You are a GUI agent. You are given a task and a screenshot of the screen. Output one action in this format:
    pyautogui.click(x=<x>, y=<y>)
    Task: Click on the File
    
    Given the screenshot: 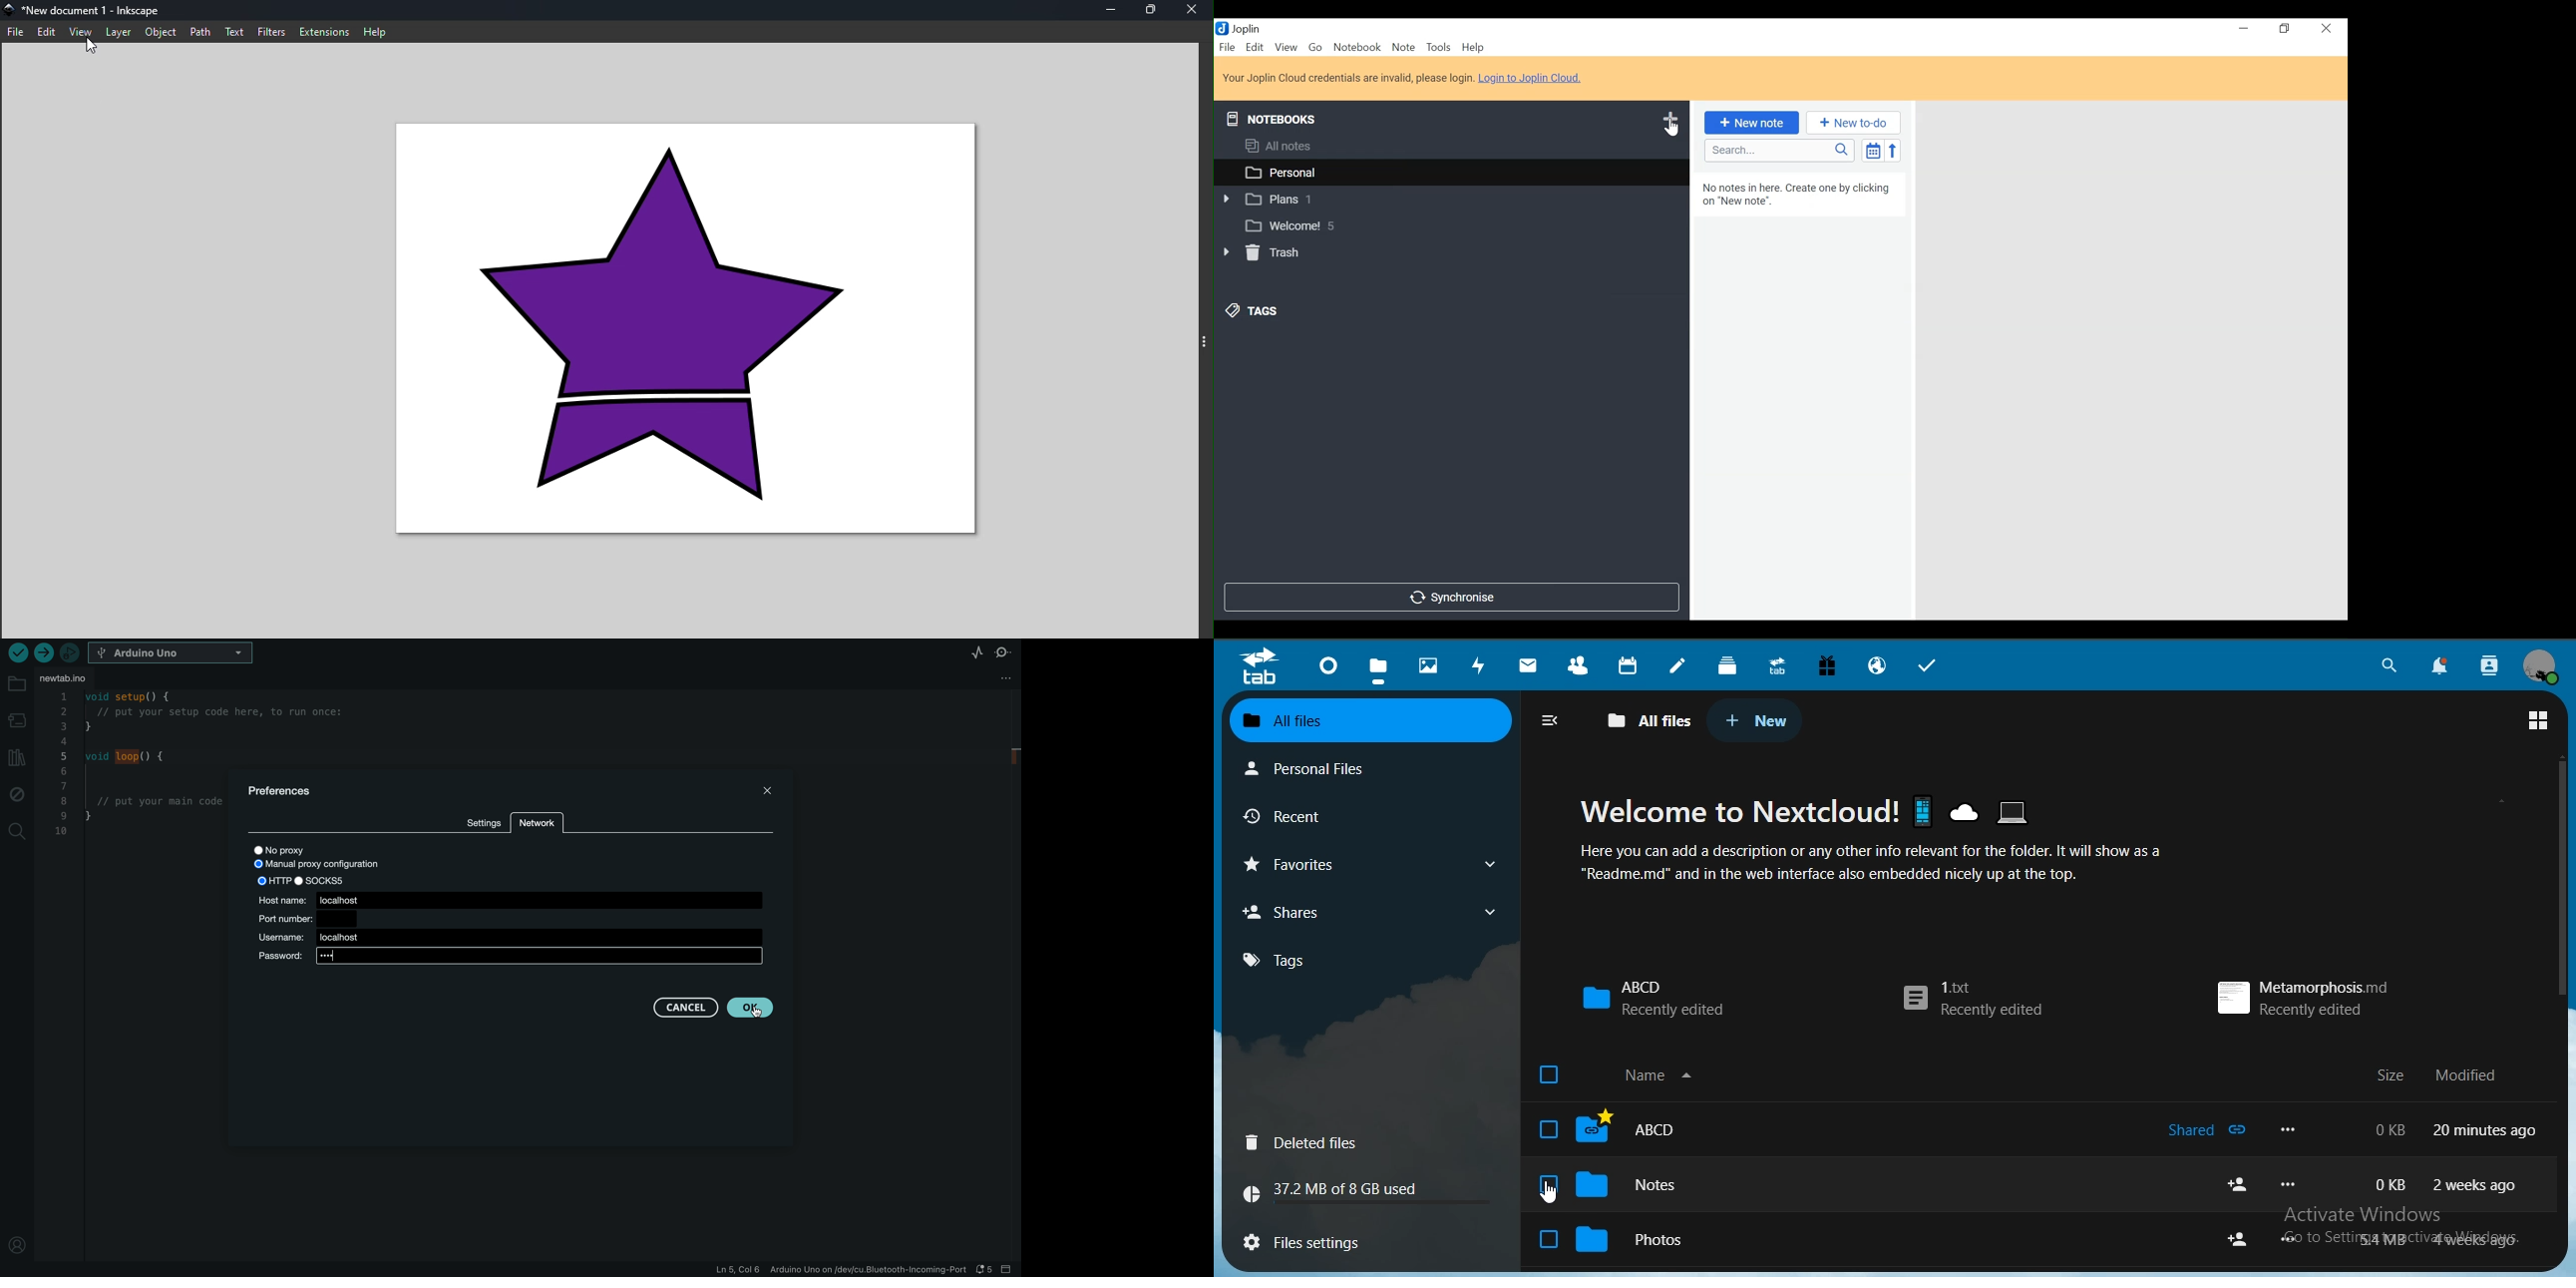 What is the action you would take?
    pyautogui.click(x=16, y=32)
    